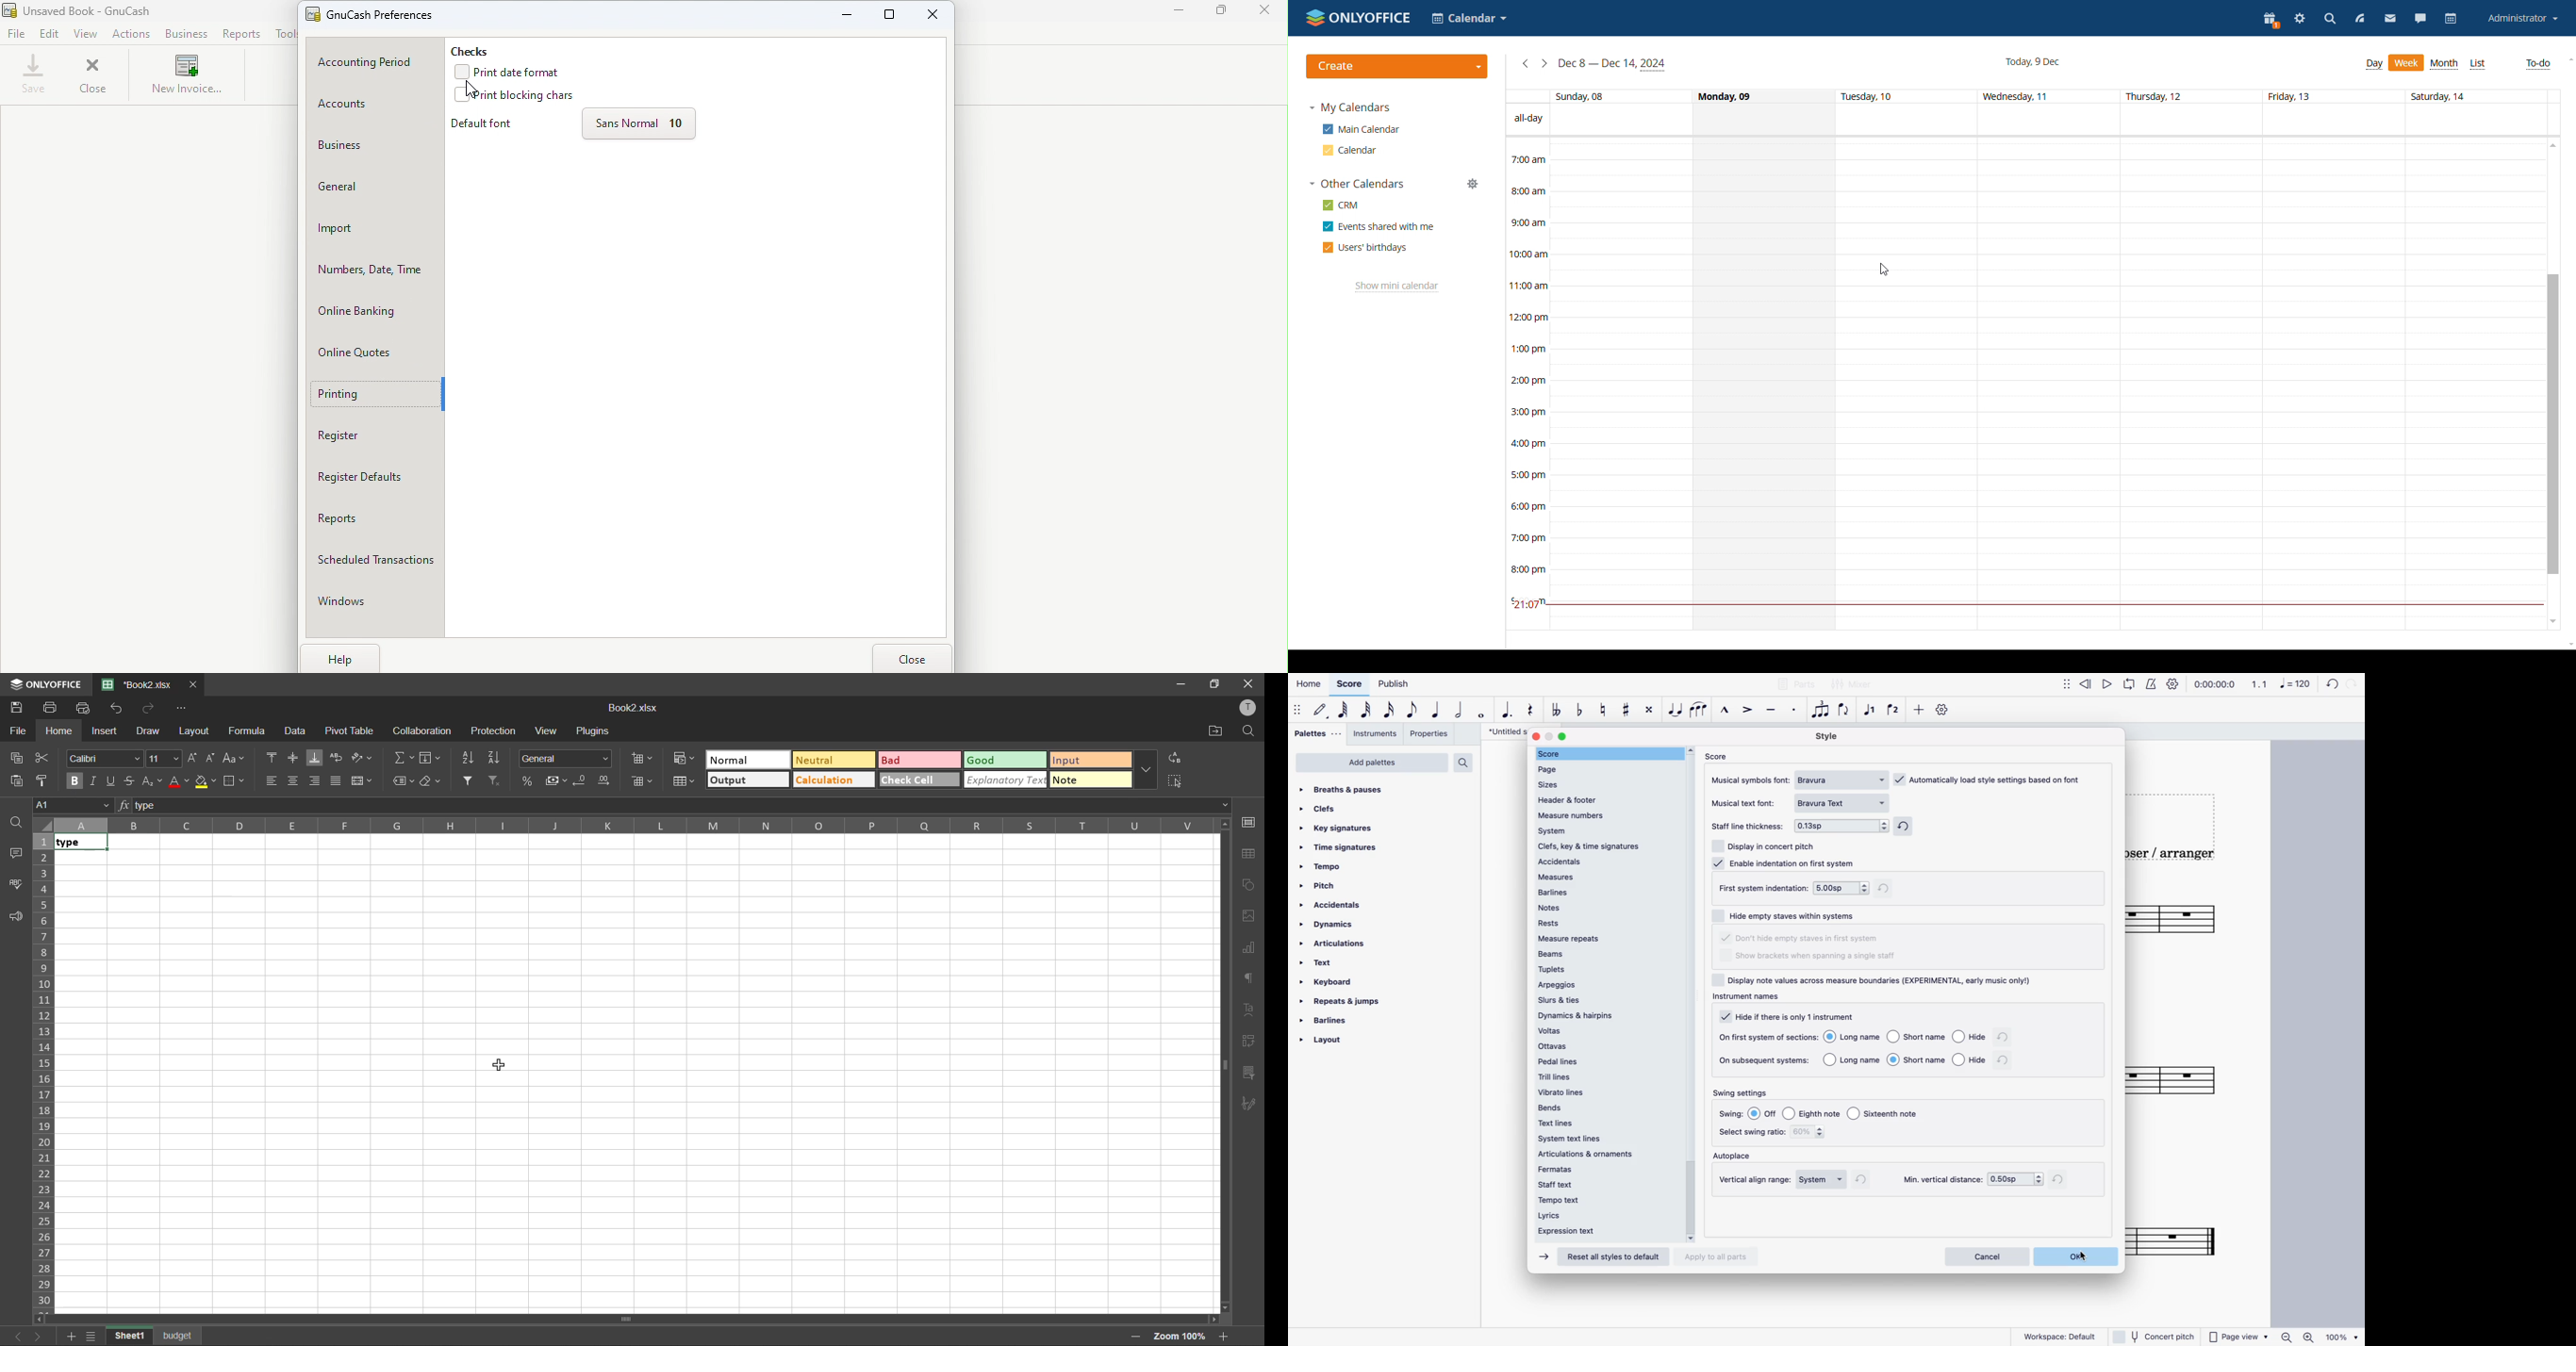 The height and width of the screenshot is (1372, 2576). I want to click on Print date format, so click(513, 72).